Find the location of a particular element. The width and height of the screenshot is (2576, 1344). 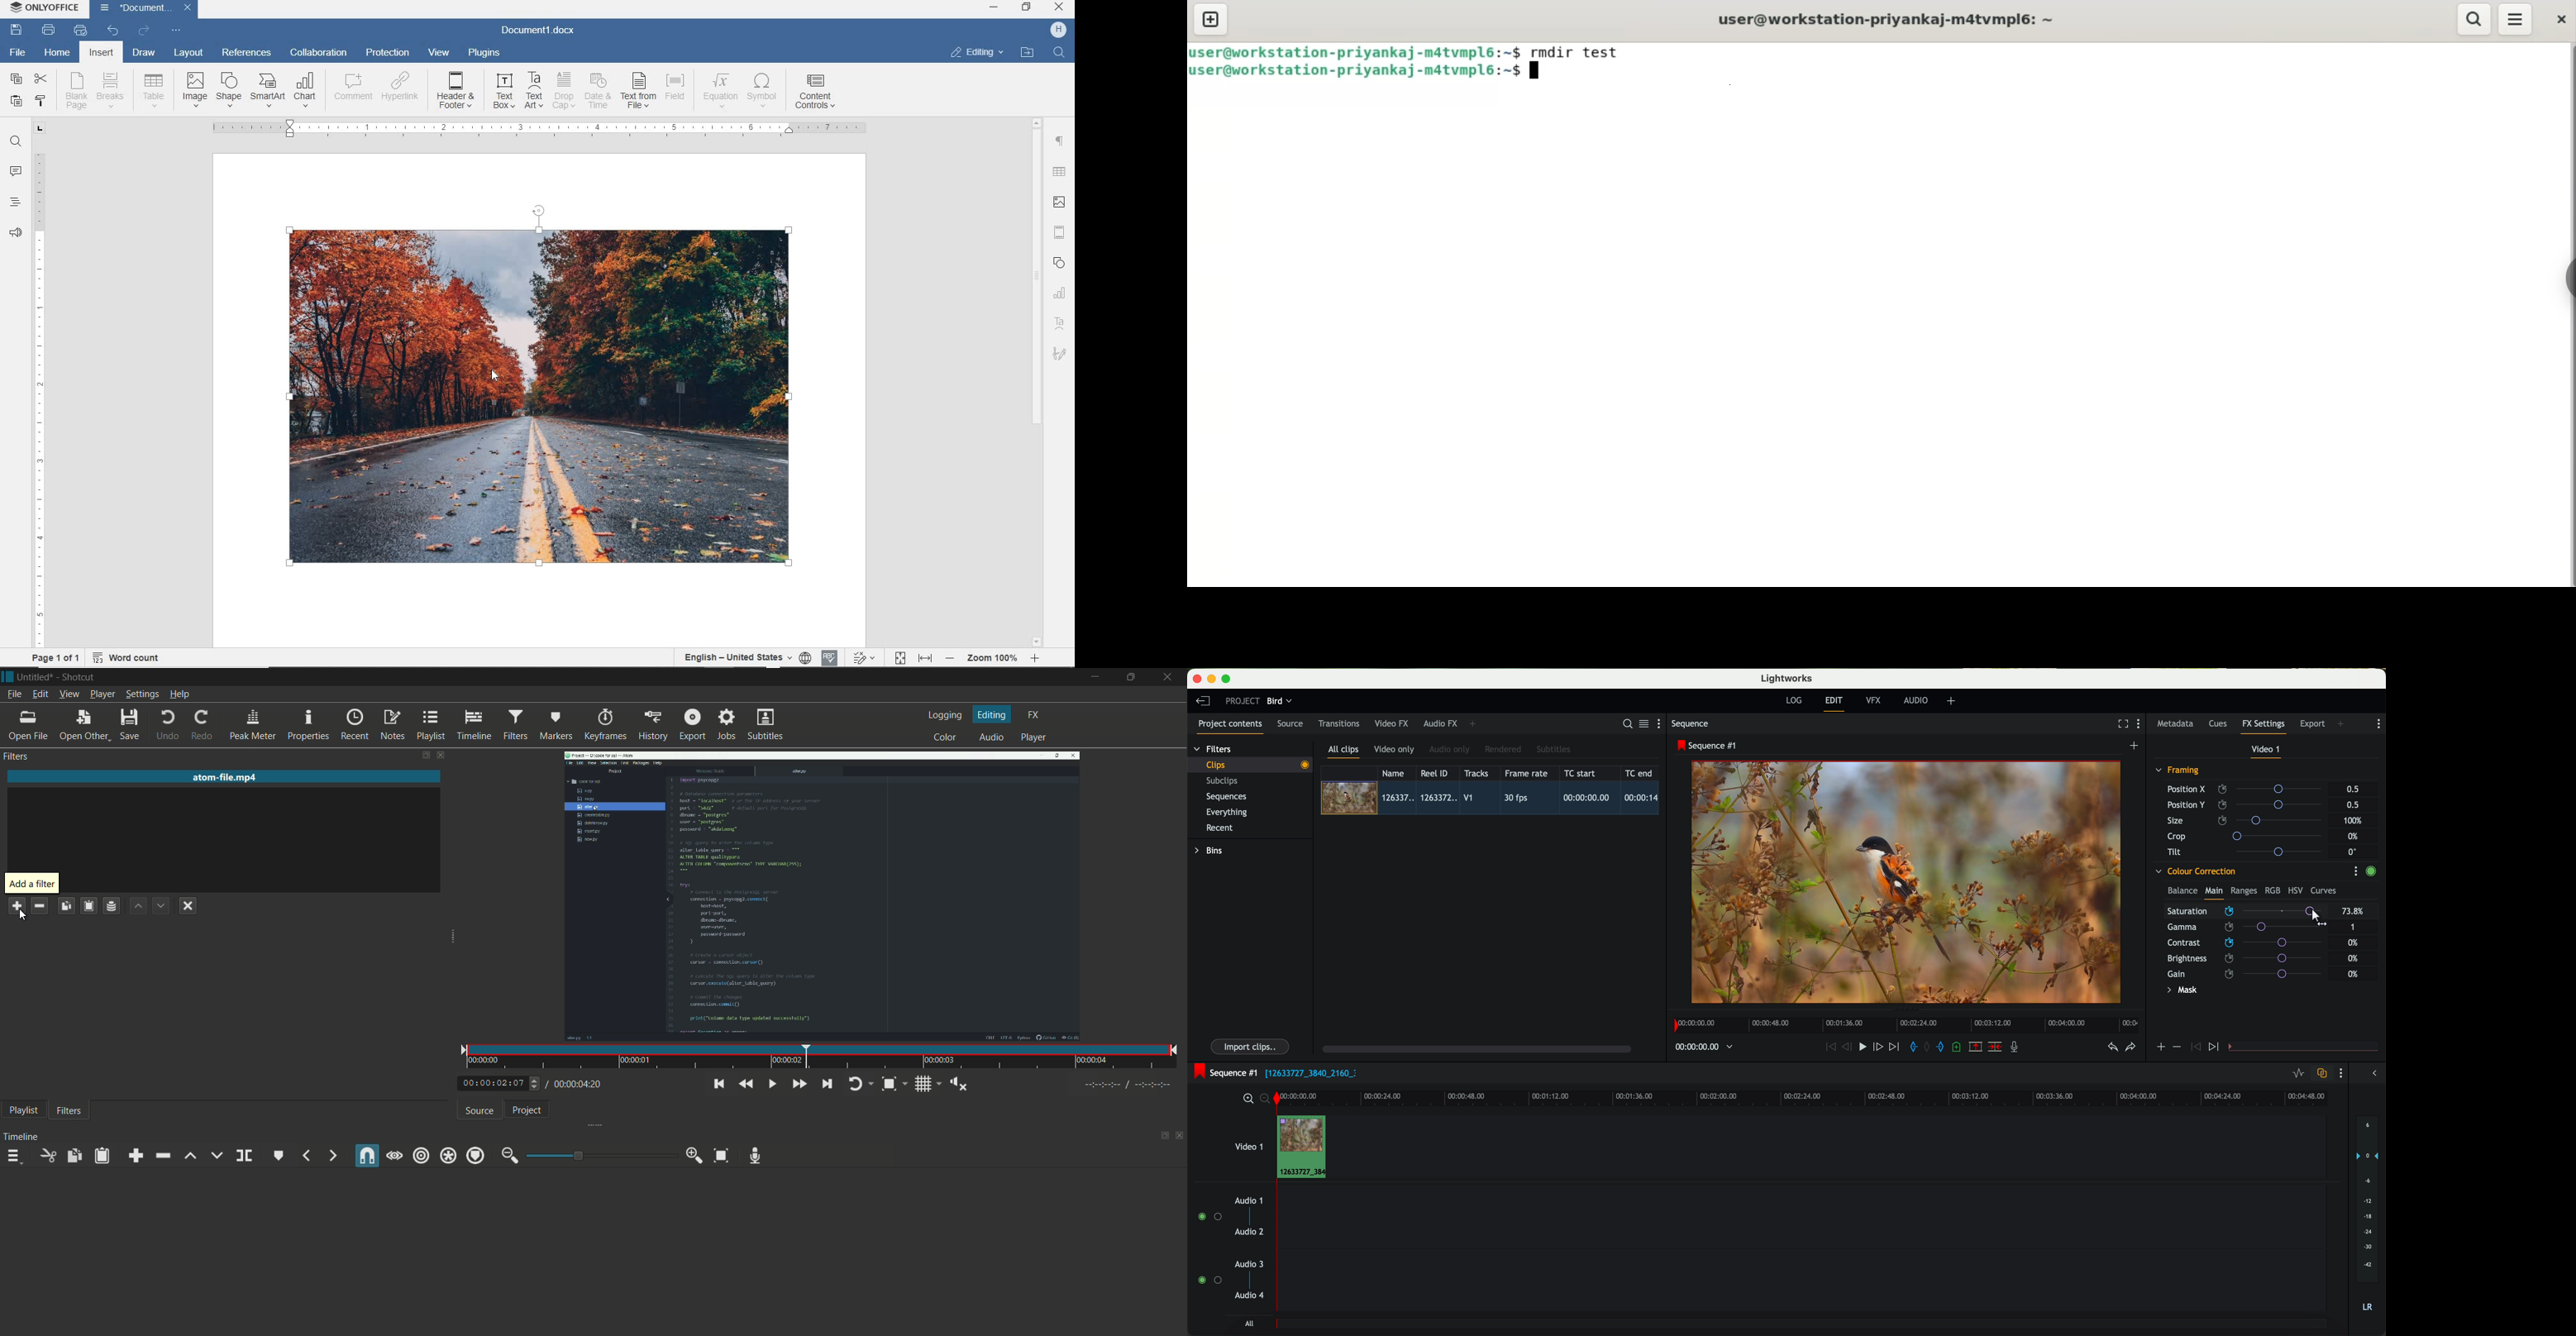

split at playhead is located at coordinates (244, 1156).